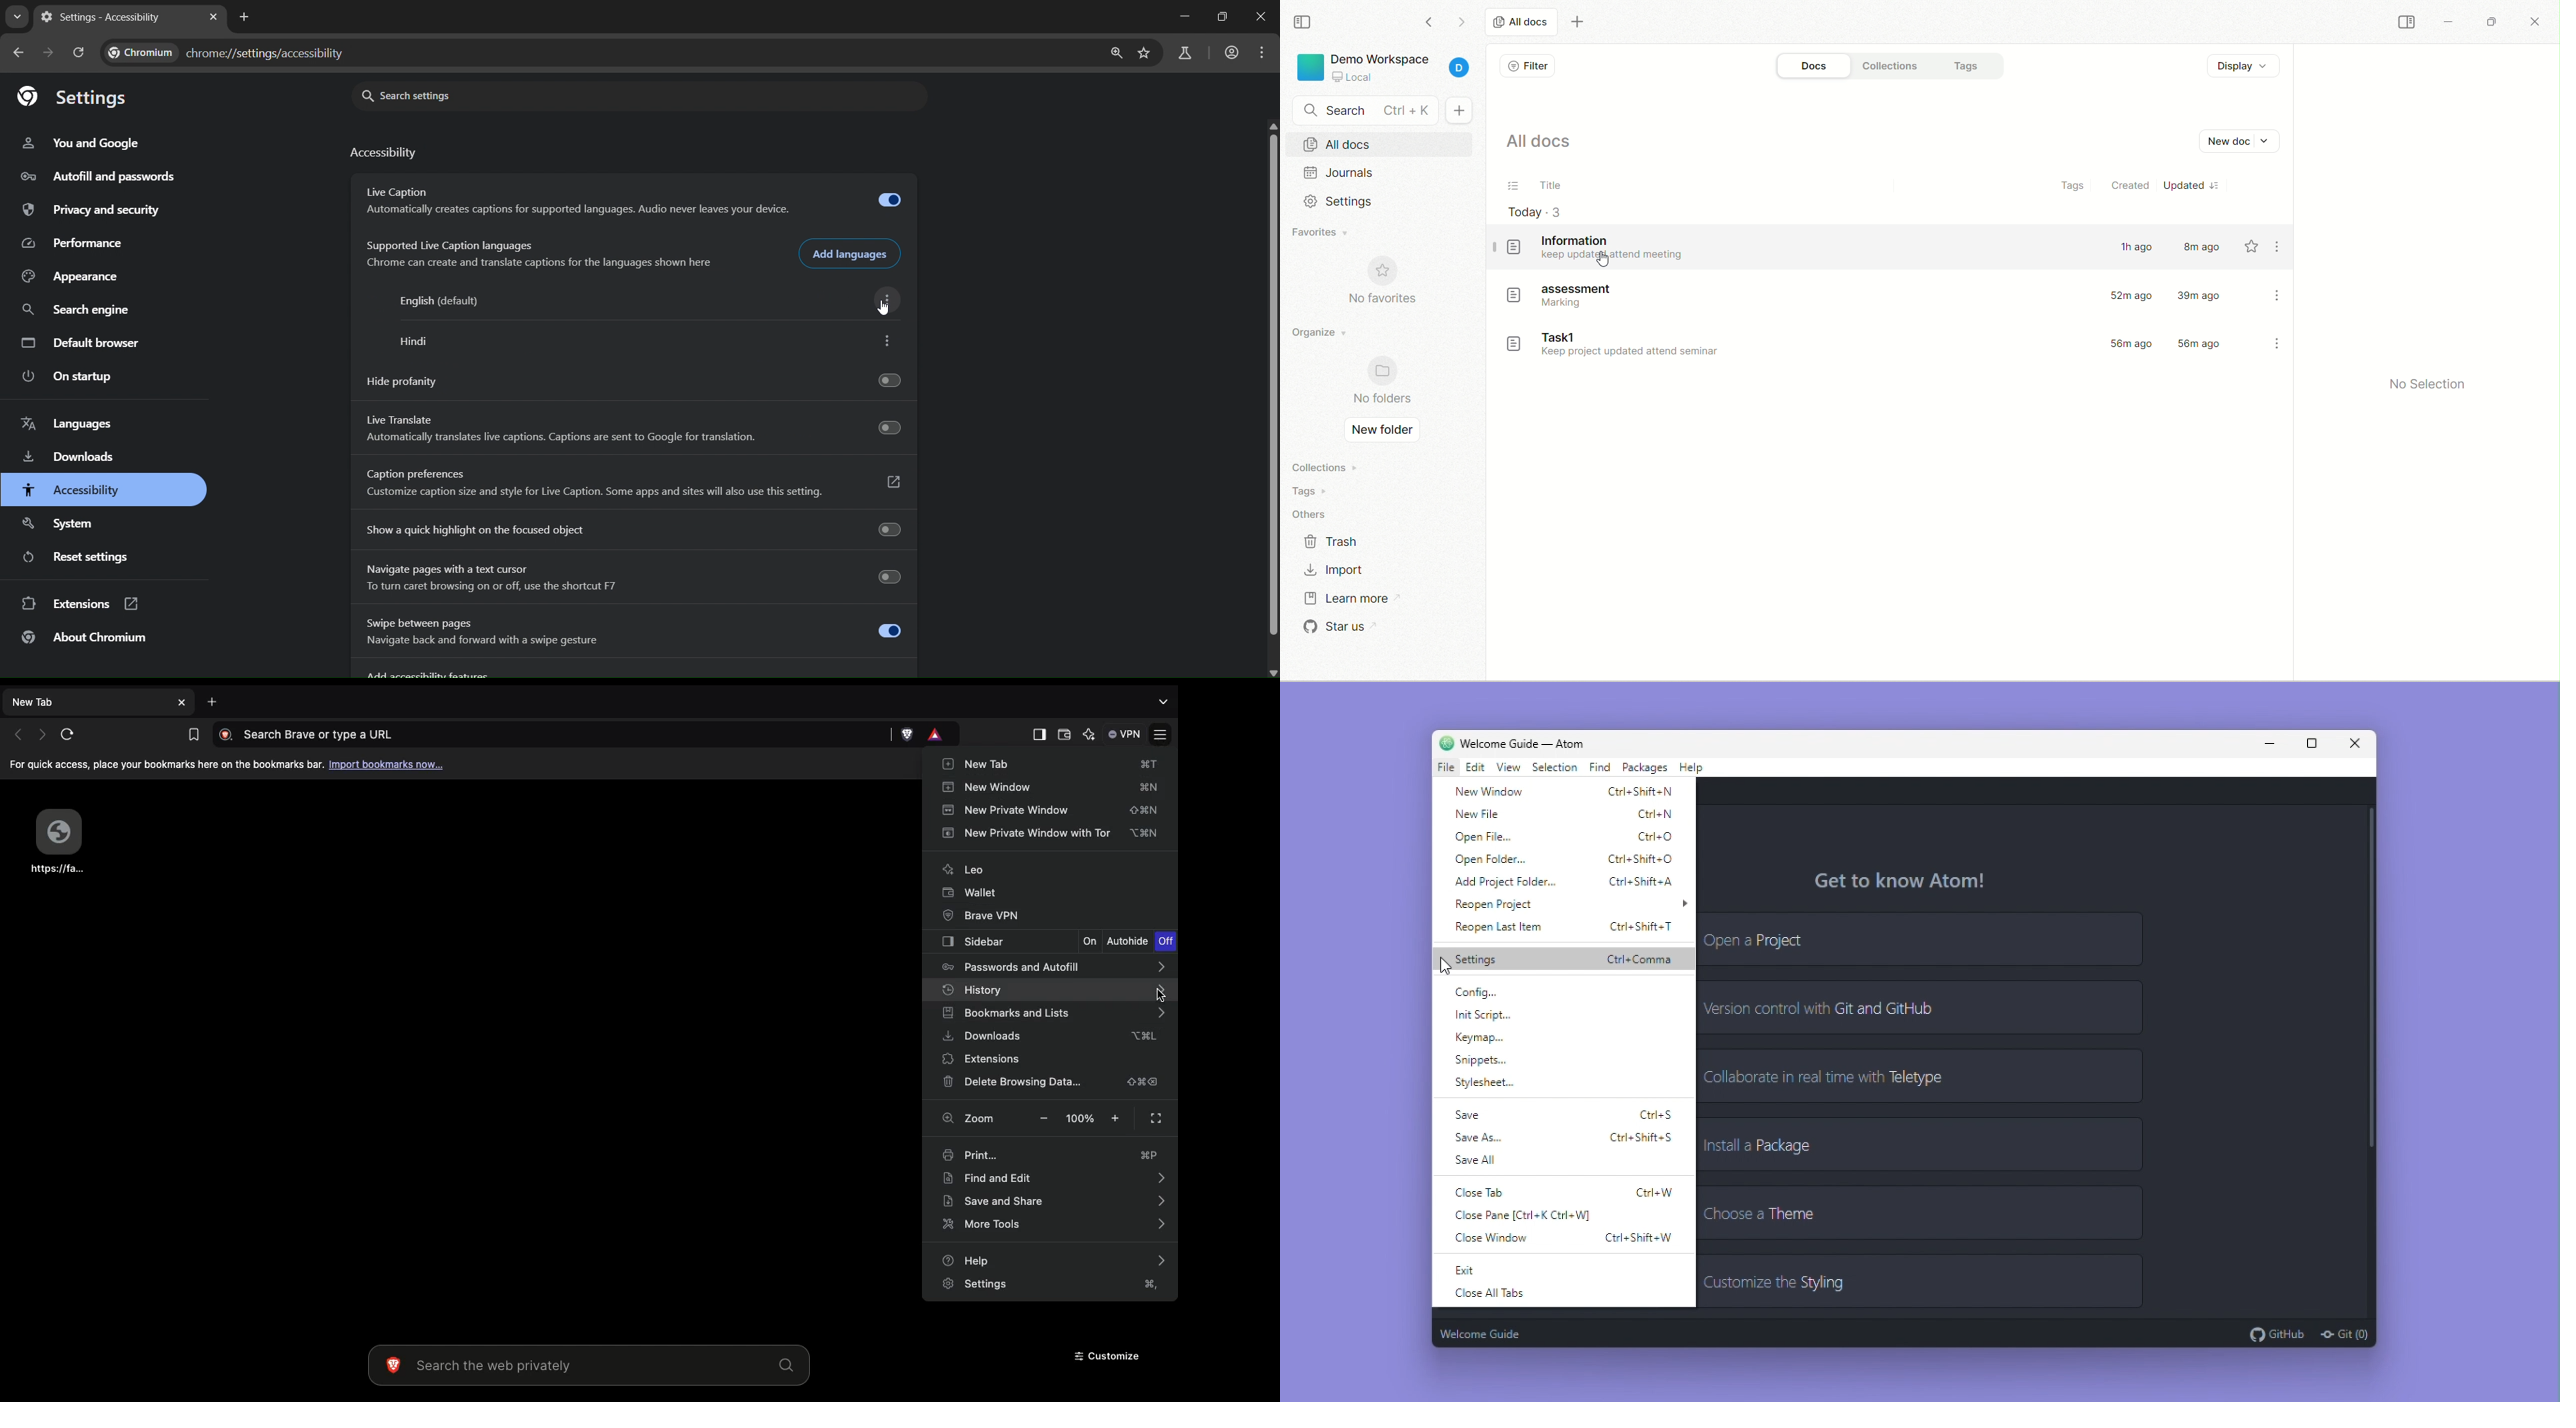 The height and width of the screenshot is (1428, 2576). I want to click on new tab, so click(244, 19).